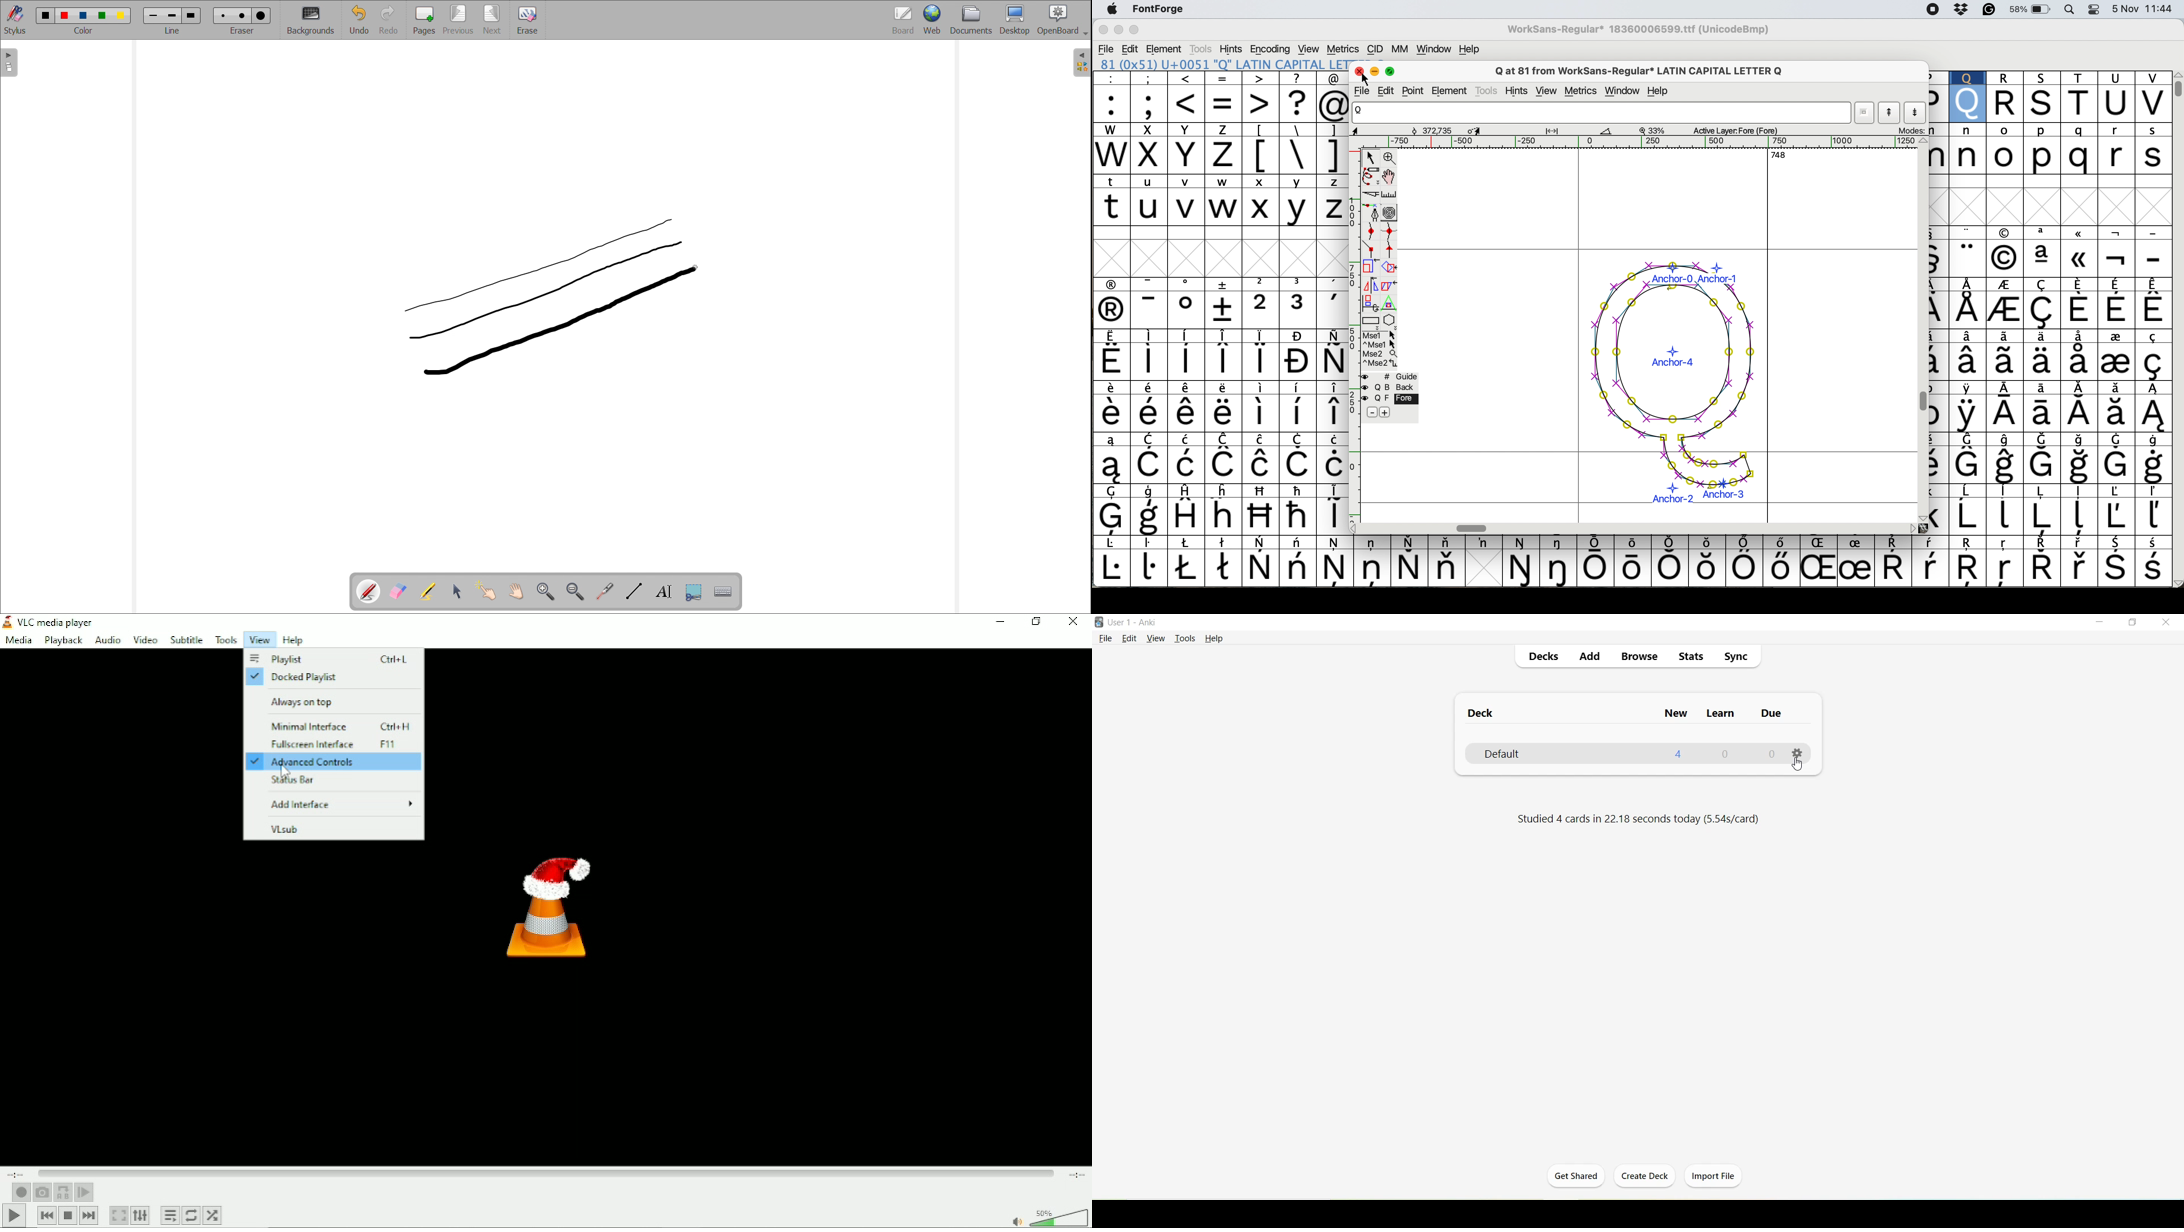  What do you see at coordinates (1045, 1212) in the screenshot?
I see `Volume` at bounding box center [1045, 1212].